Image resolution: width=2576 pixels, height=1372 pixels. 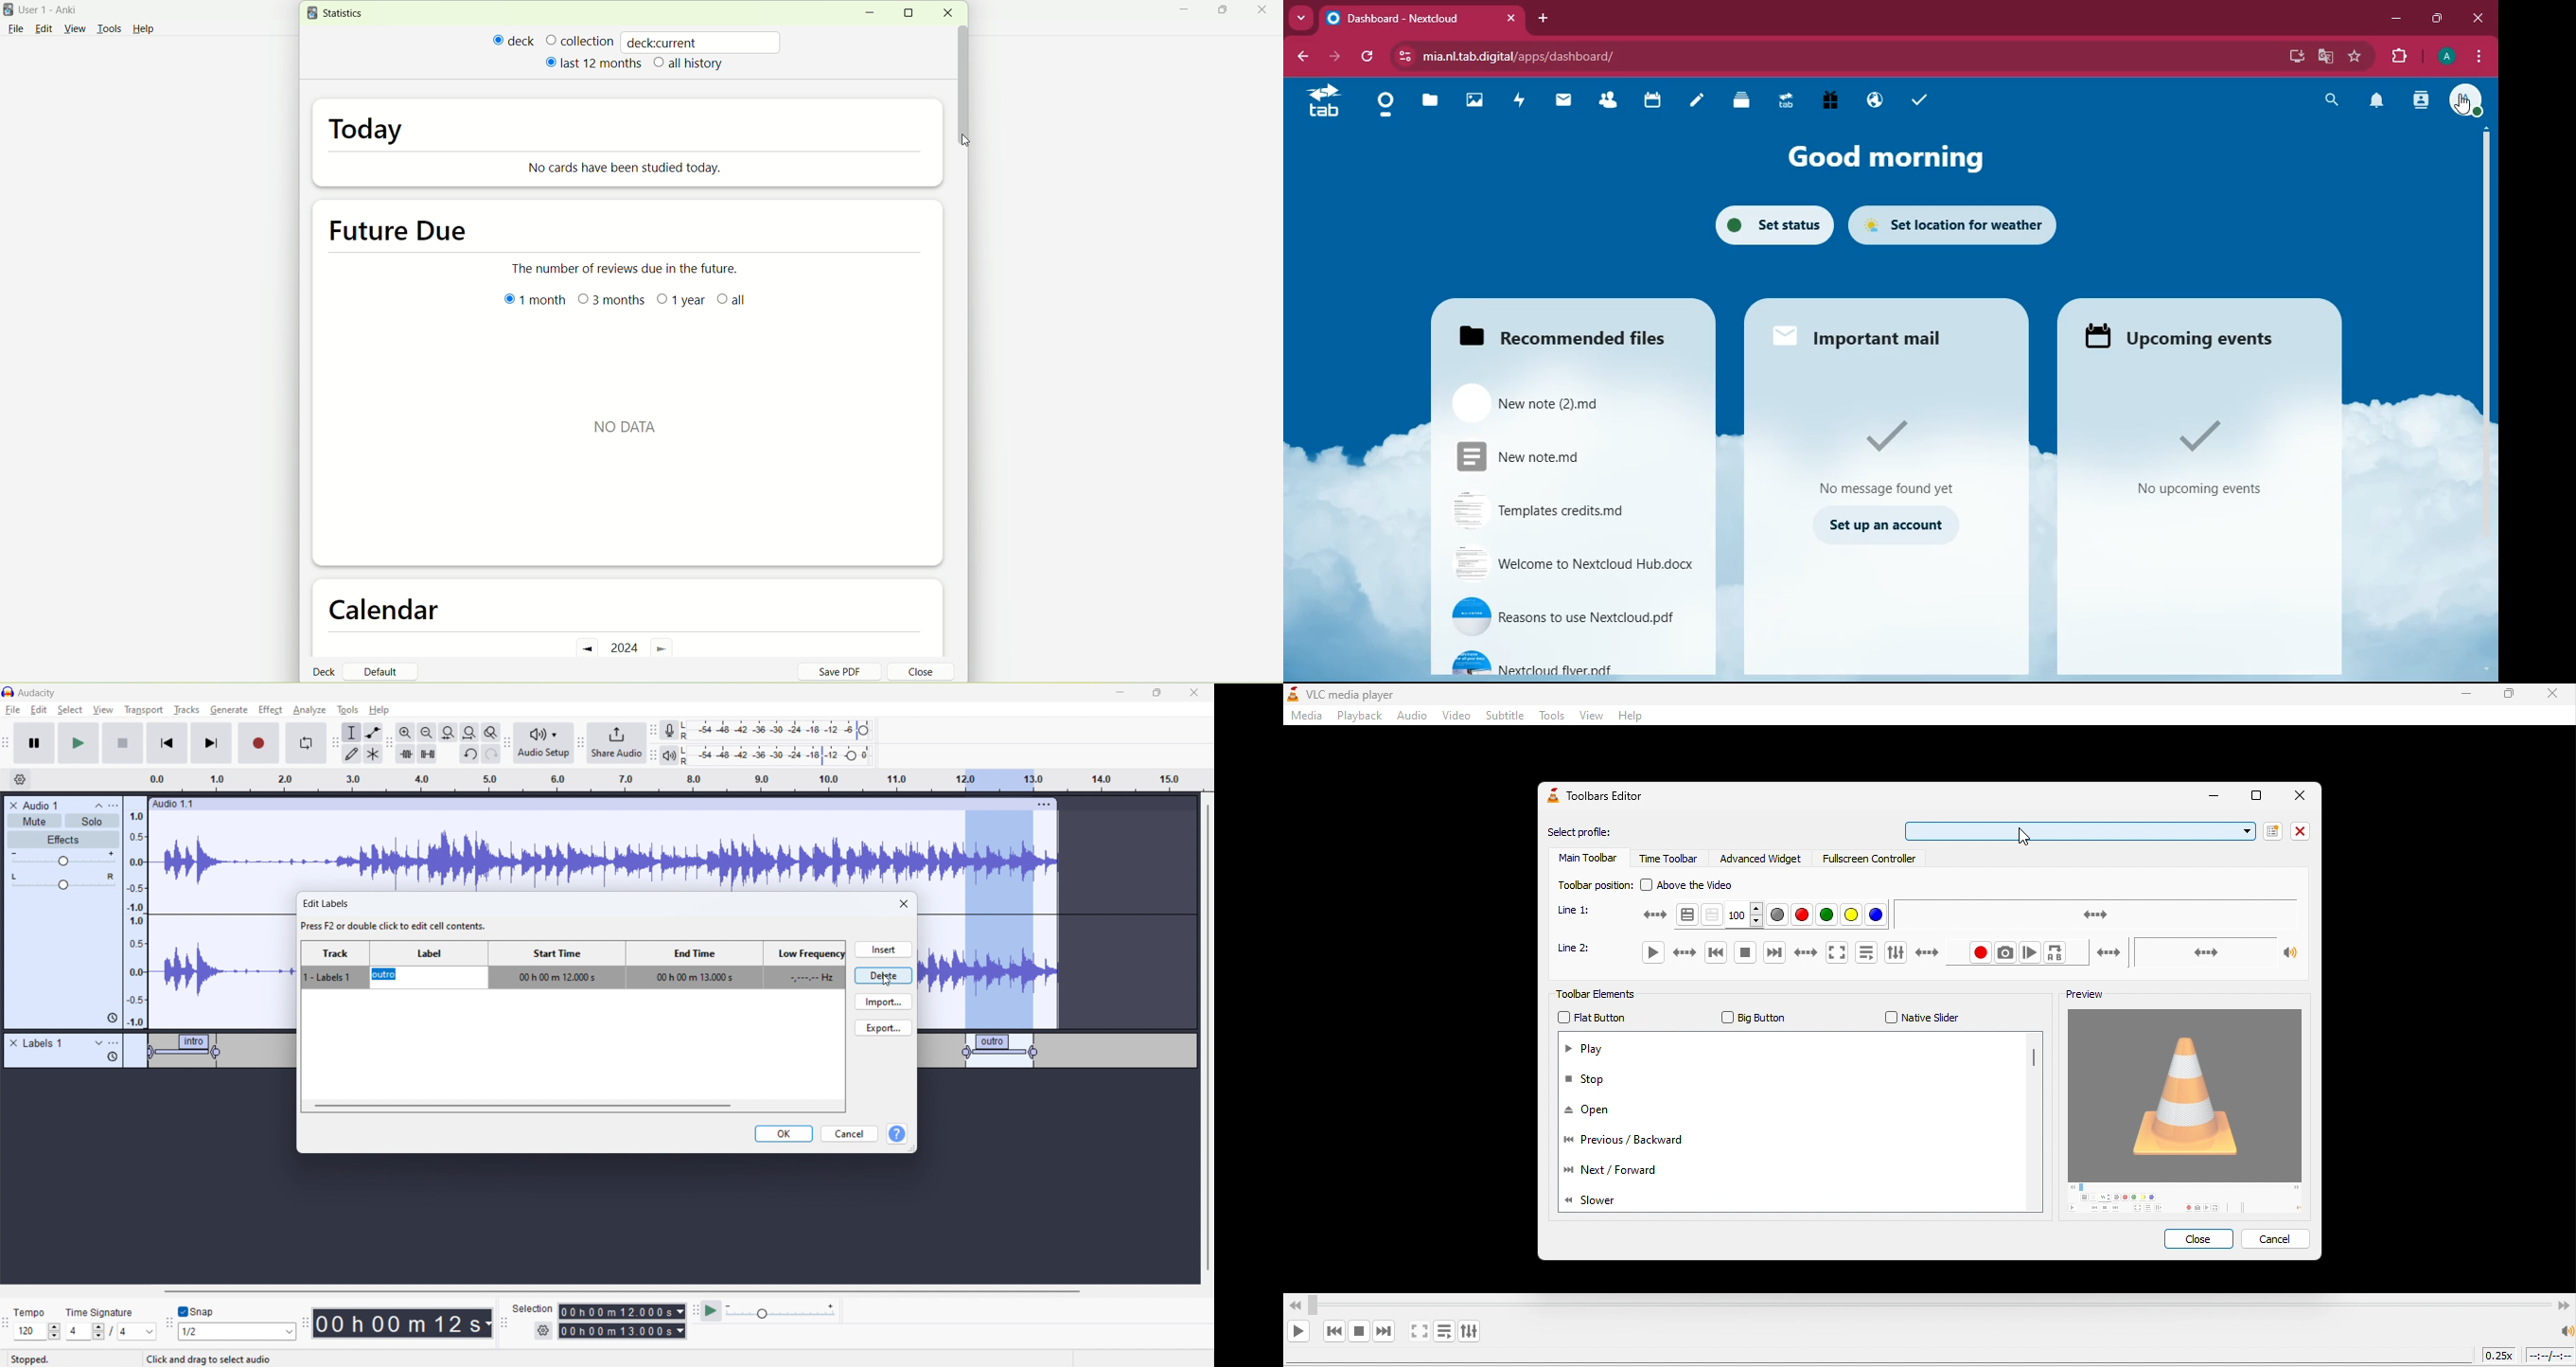 What do you see at coordinates (612, 301) in the screenshot?
I see `3 months` at bounding box center [612, 301].